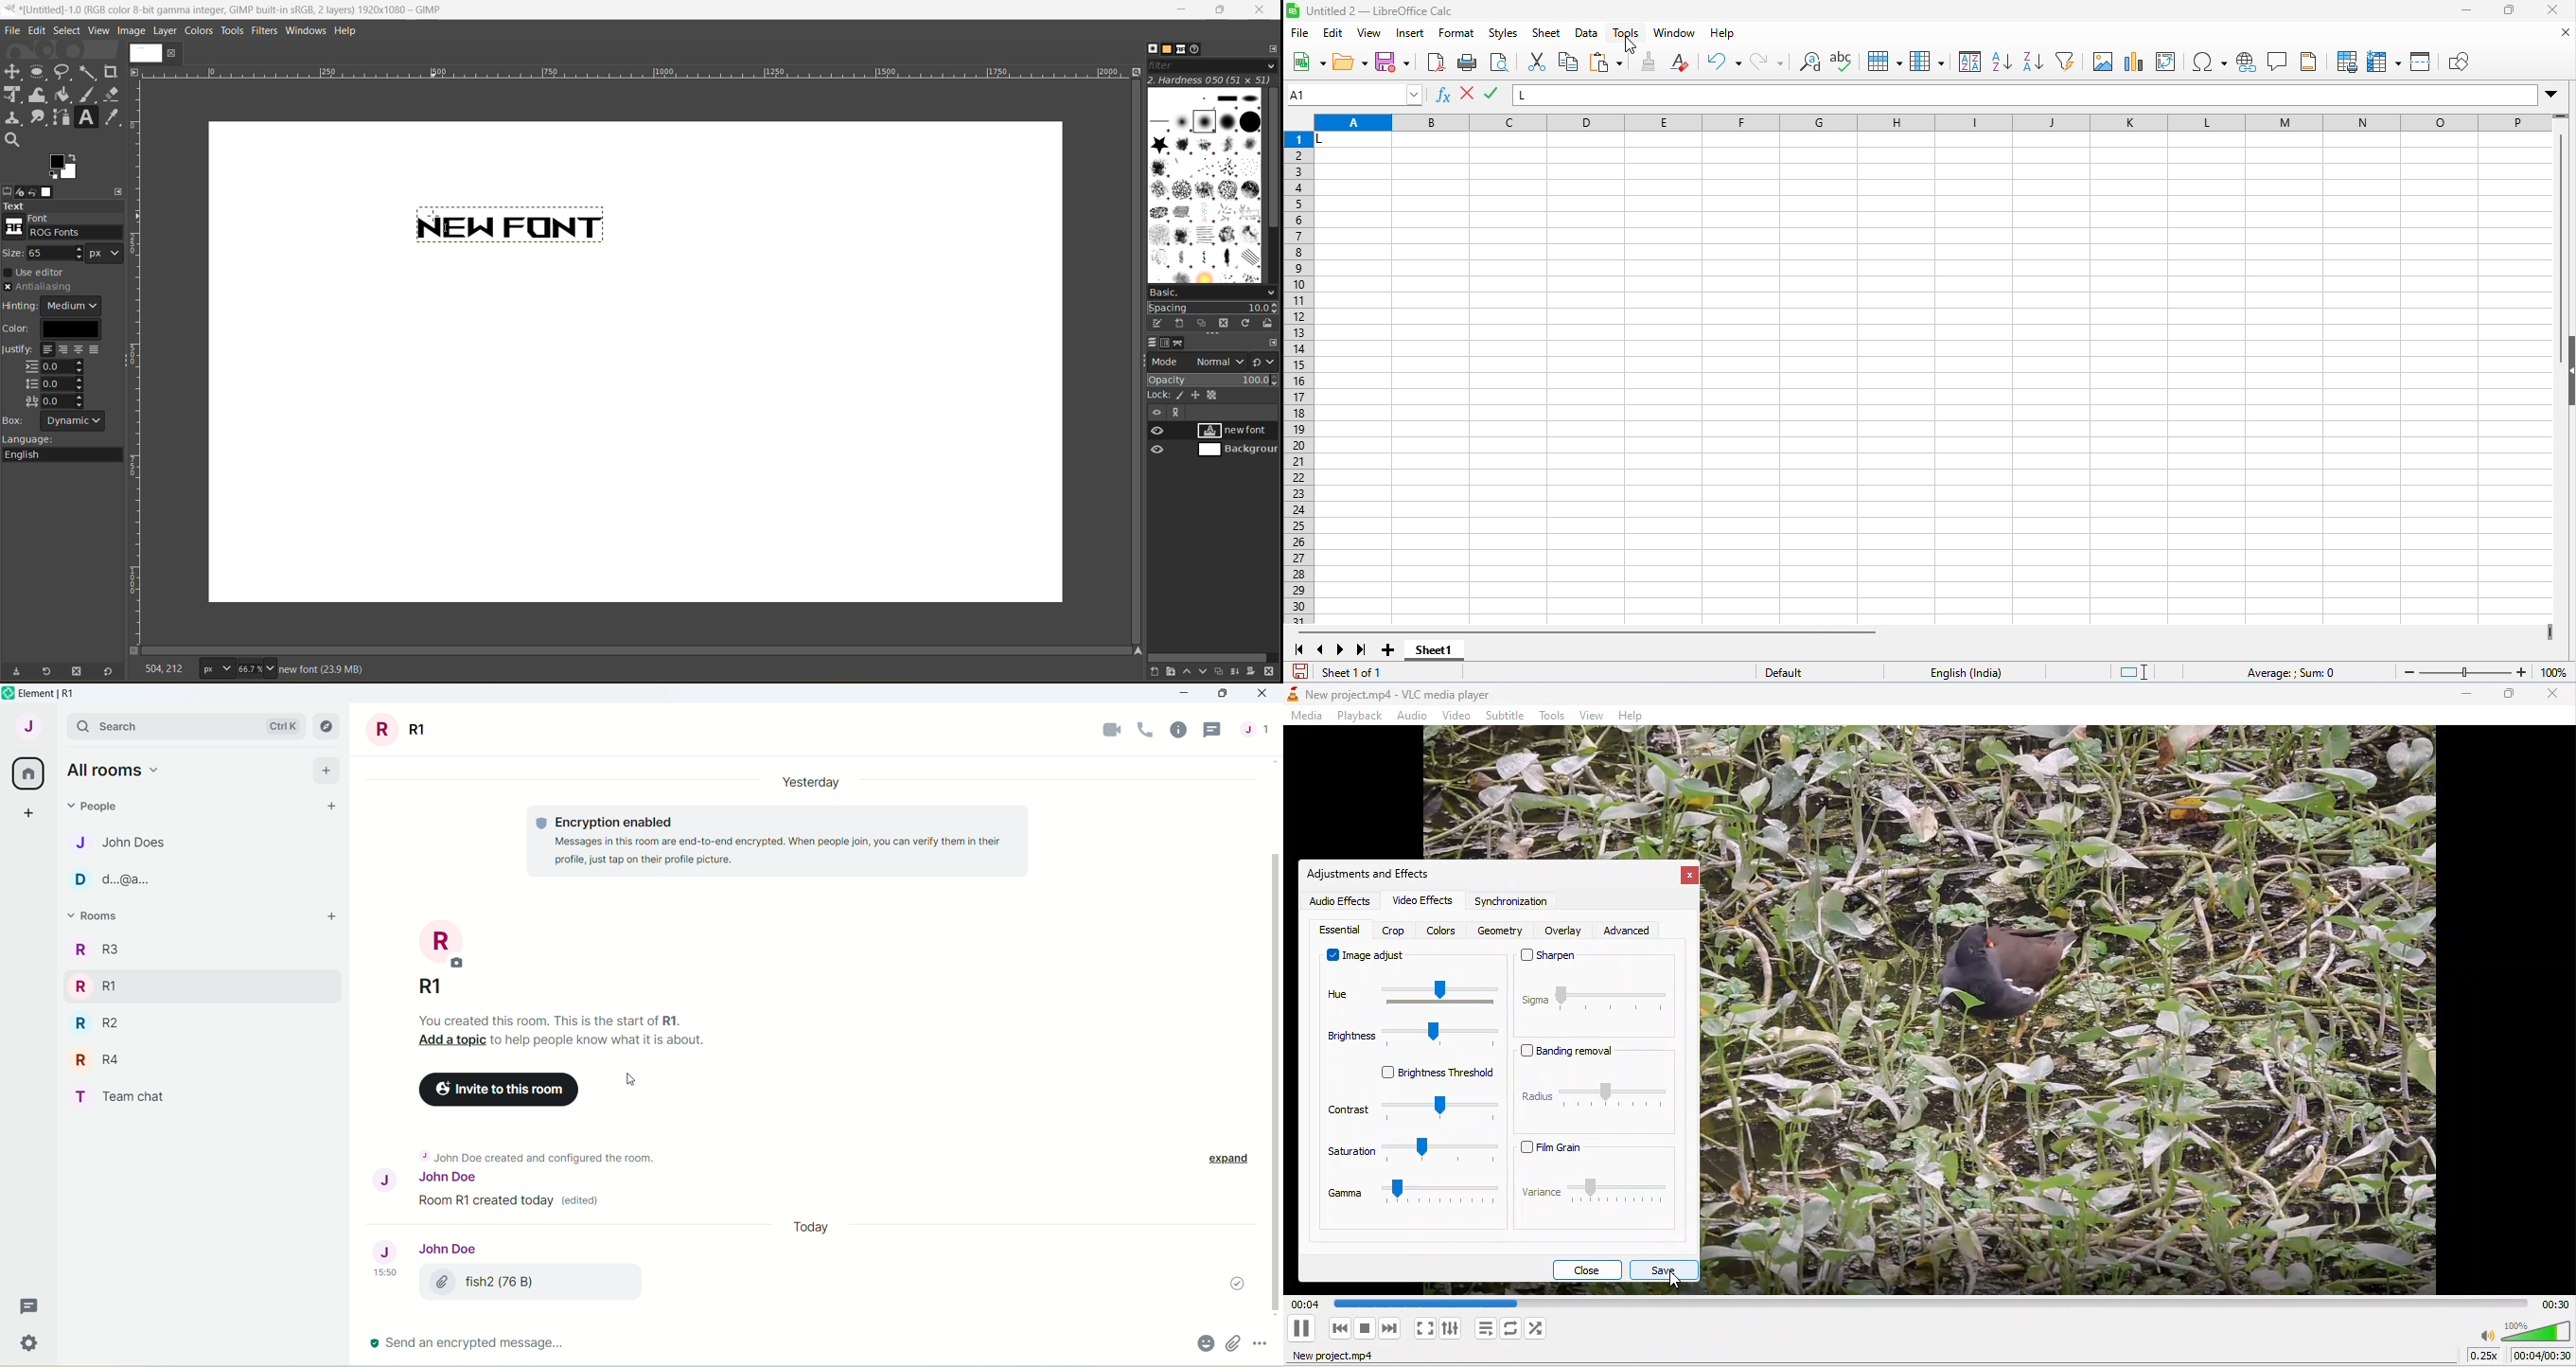 Image resolution: width=2576 pixels, height=1372 pixels. I want to click on window, so click(1673, 33).